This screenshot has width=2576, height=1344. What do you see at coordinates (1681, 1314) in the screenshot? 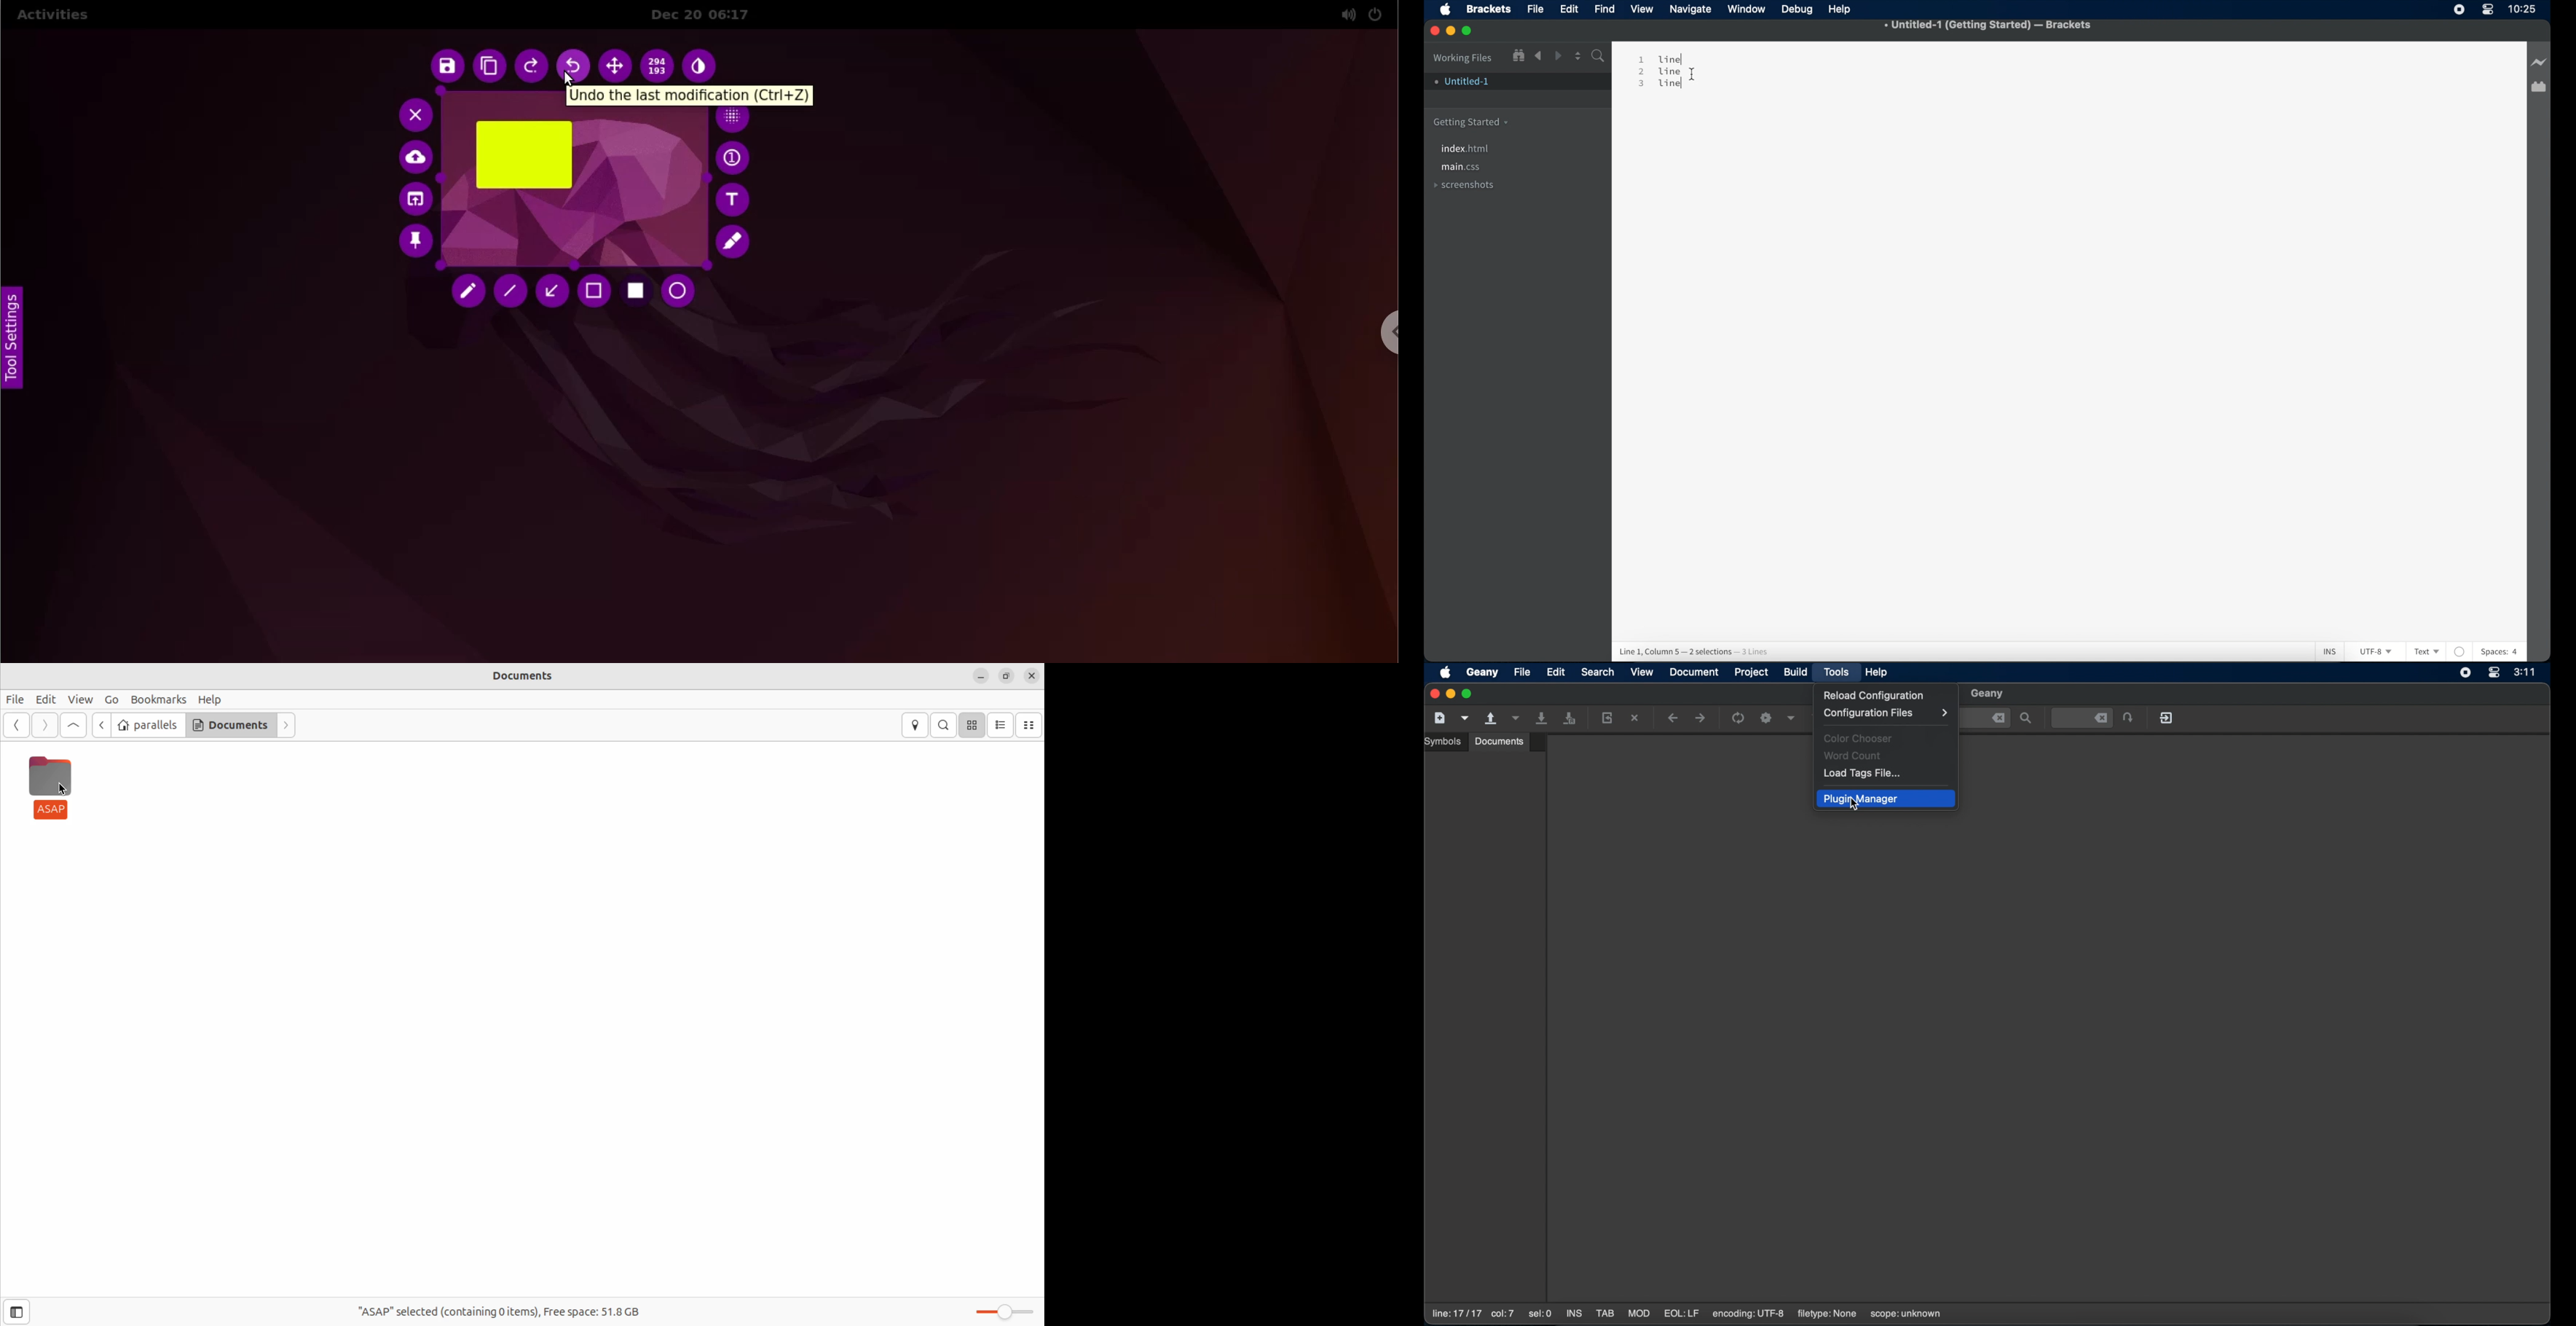
I see `EQL:LF` at bounding box center [1681, 1314].